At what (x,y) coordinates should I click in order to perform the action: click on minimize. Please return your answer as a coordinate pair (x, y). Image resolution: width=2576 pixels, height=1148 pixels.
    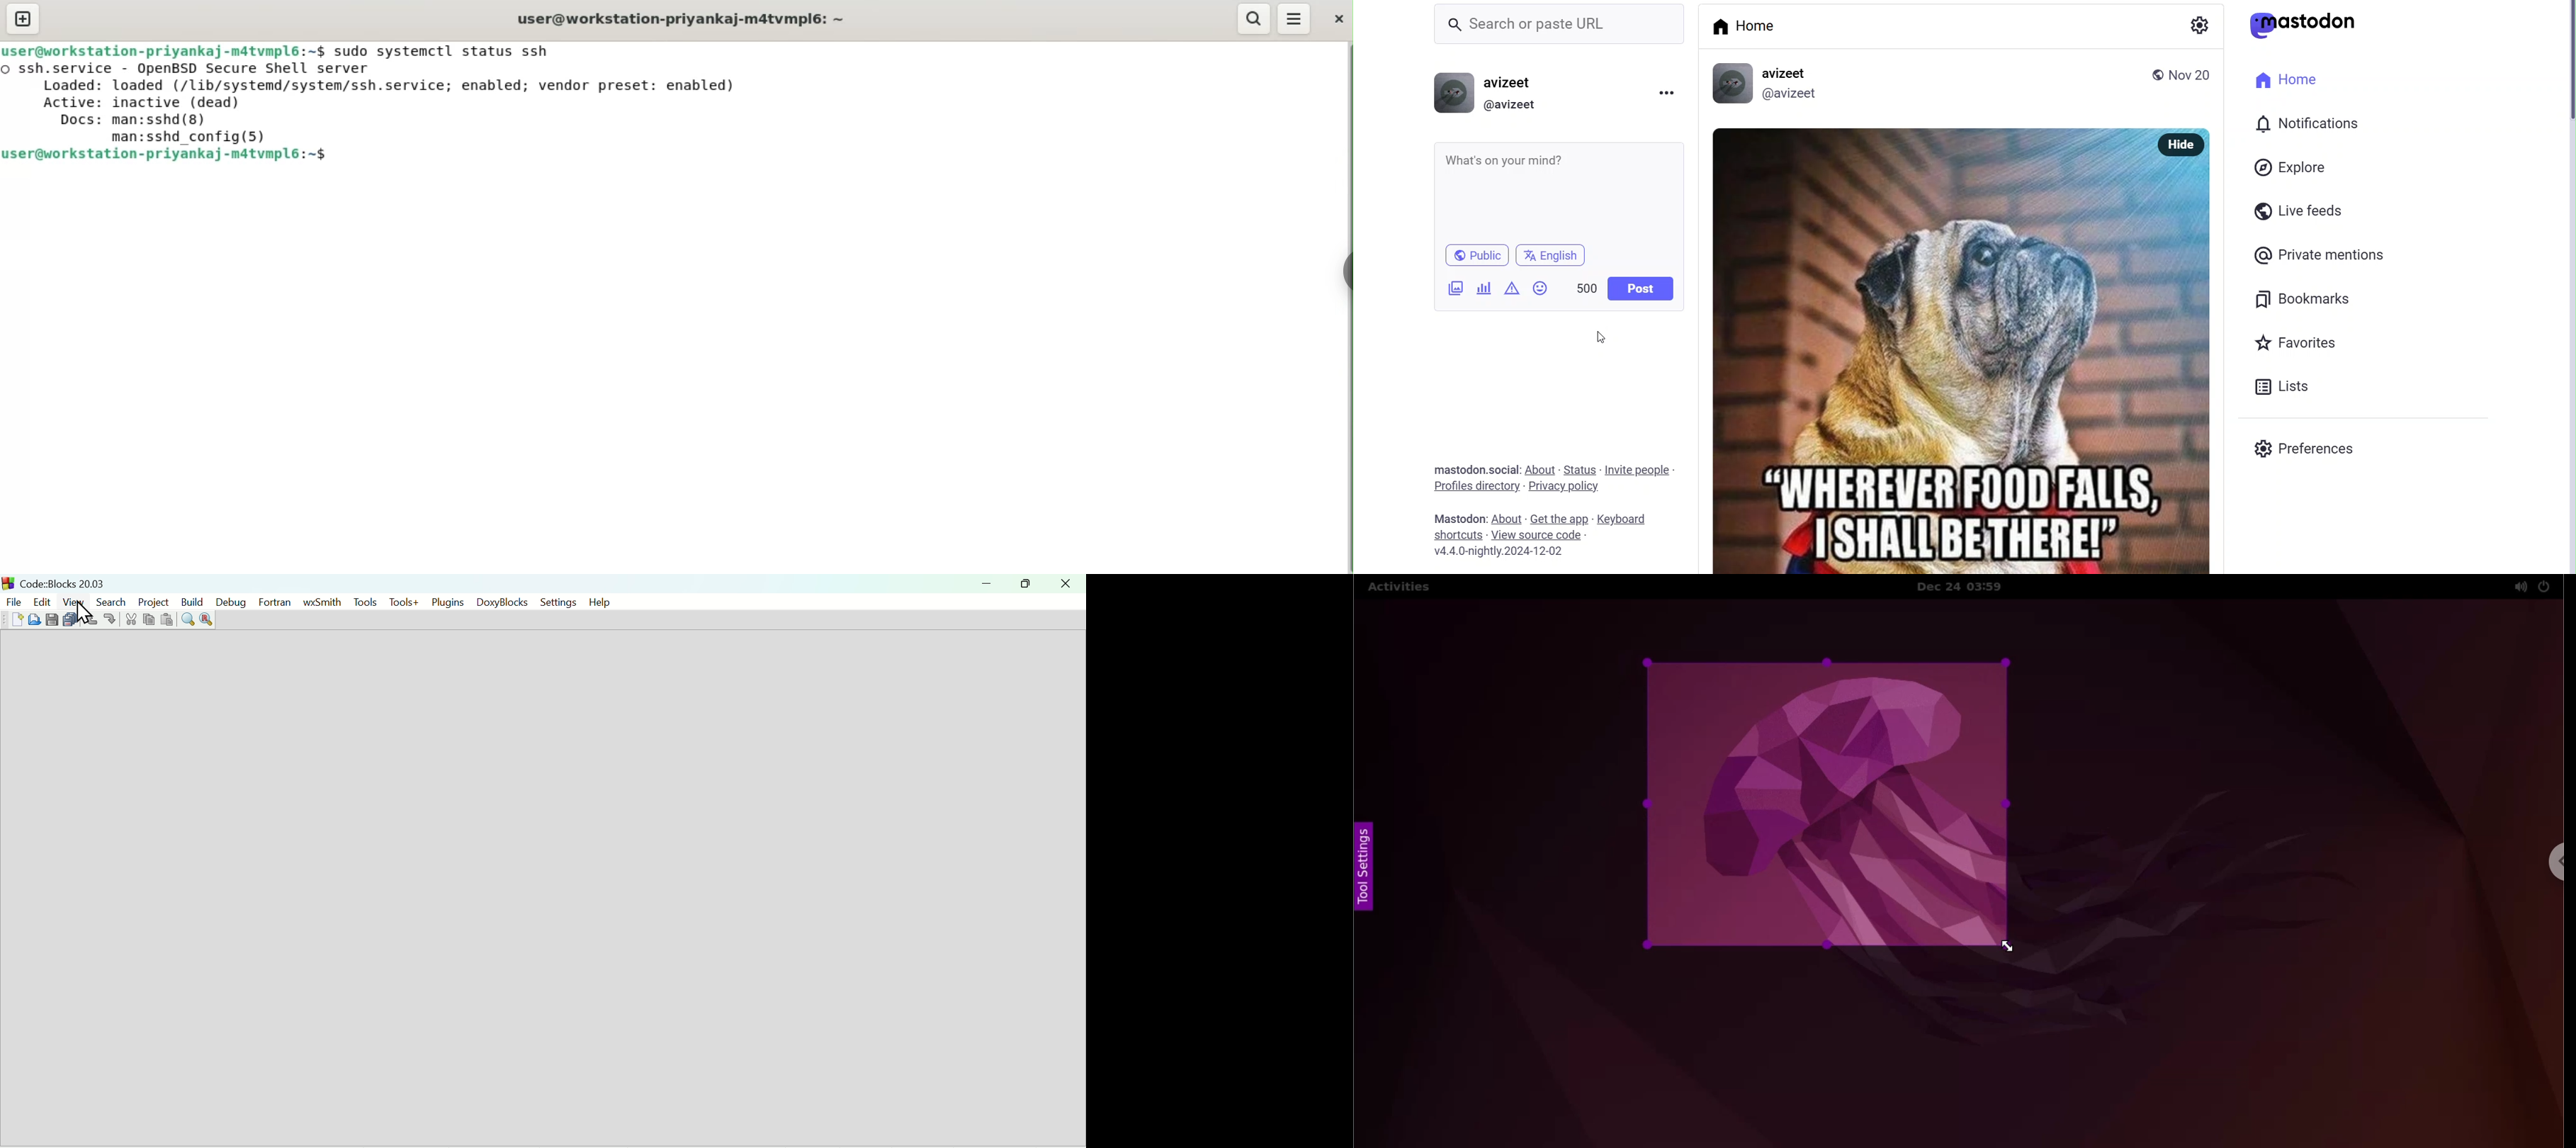
    Looking at the image, I should click on (987, 584).